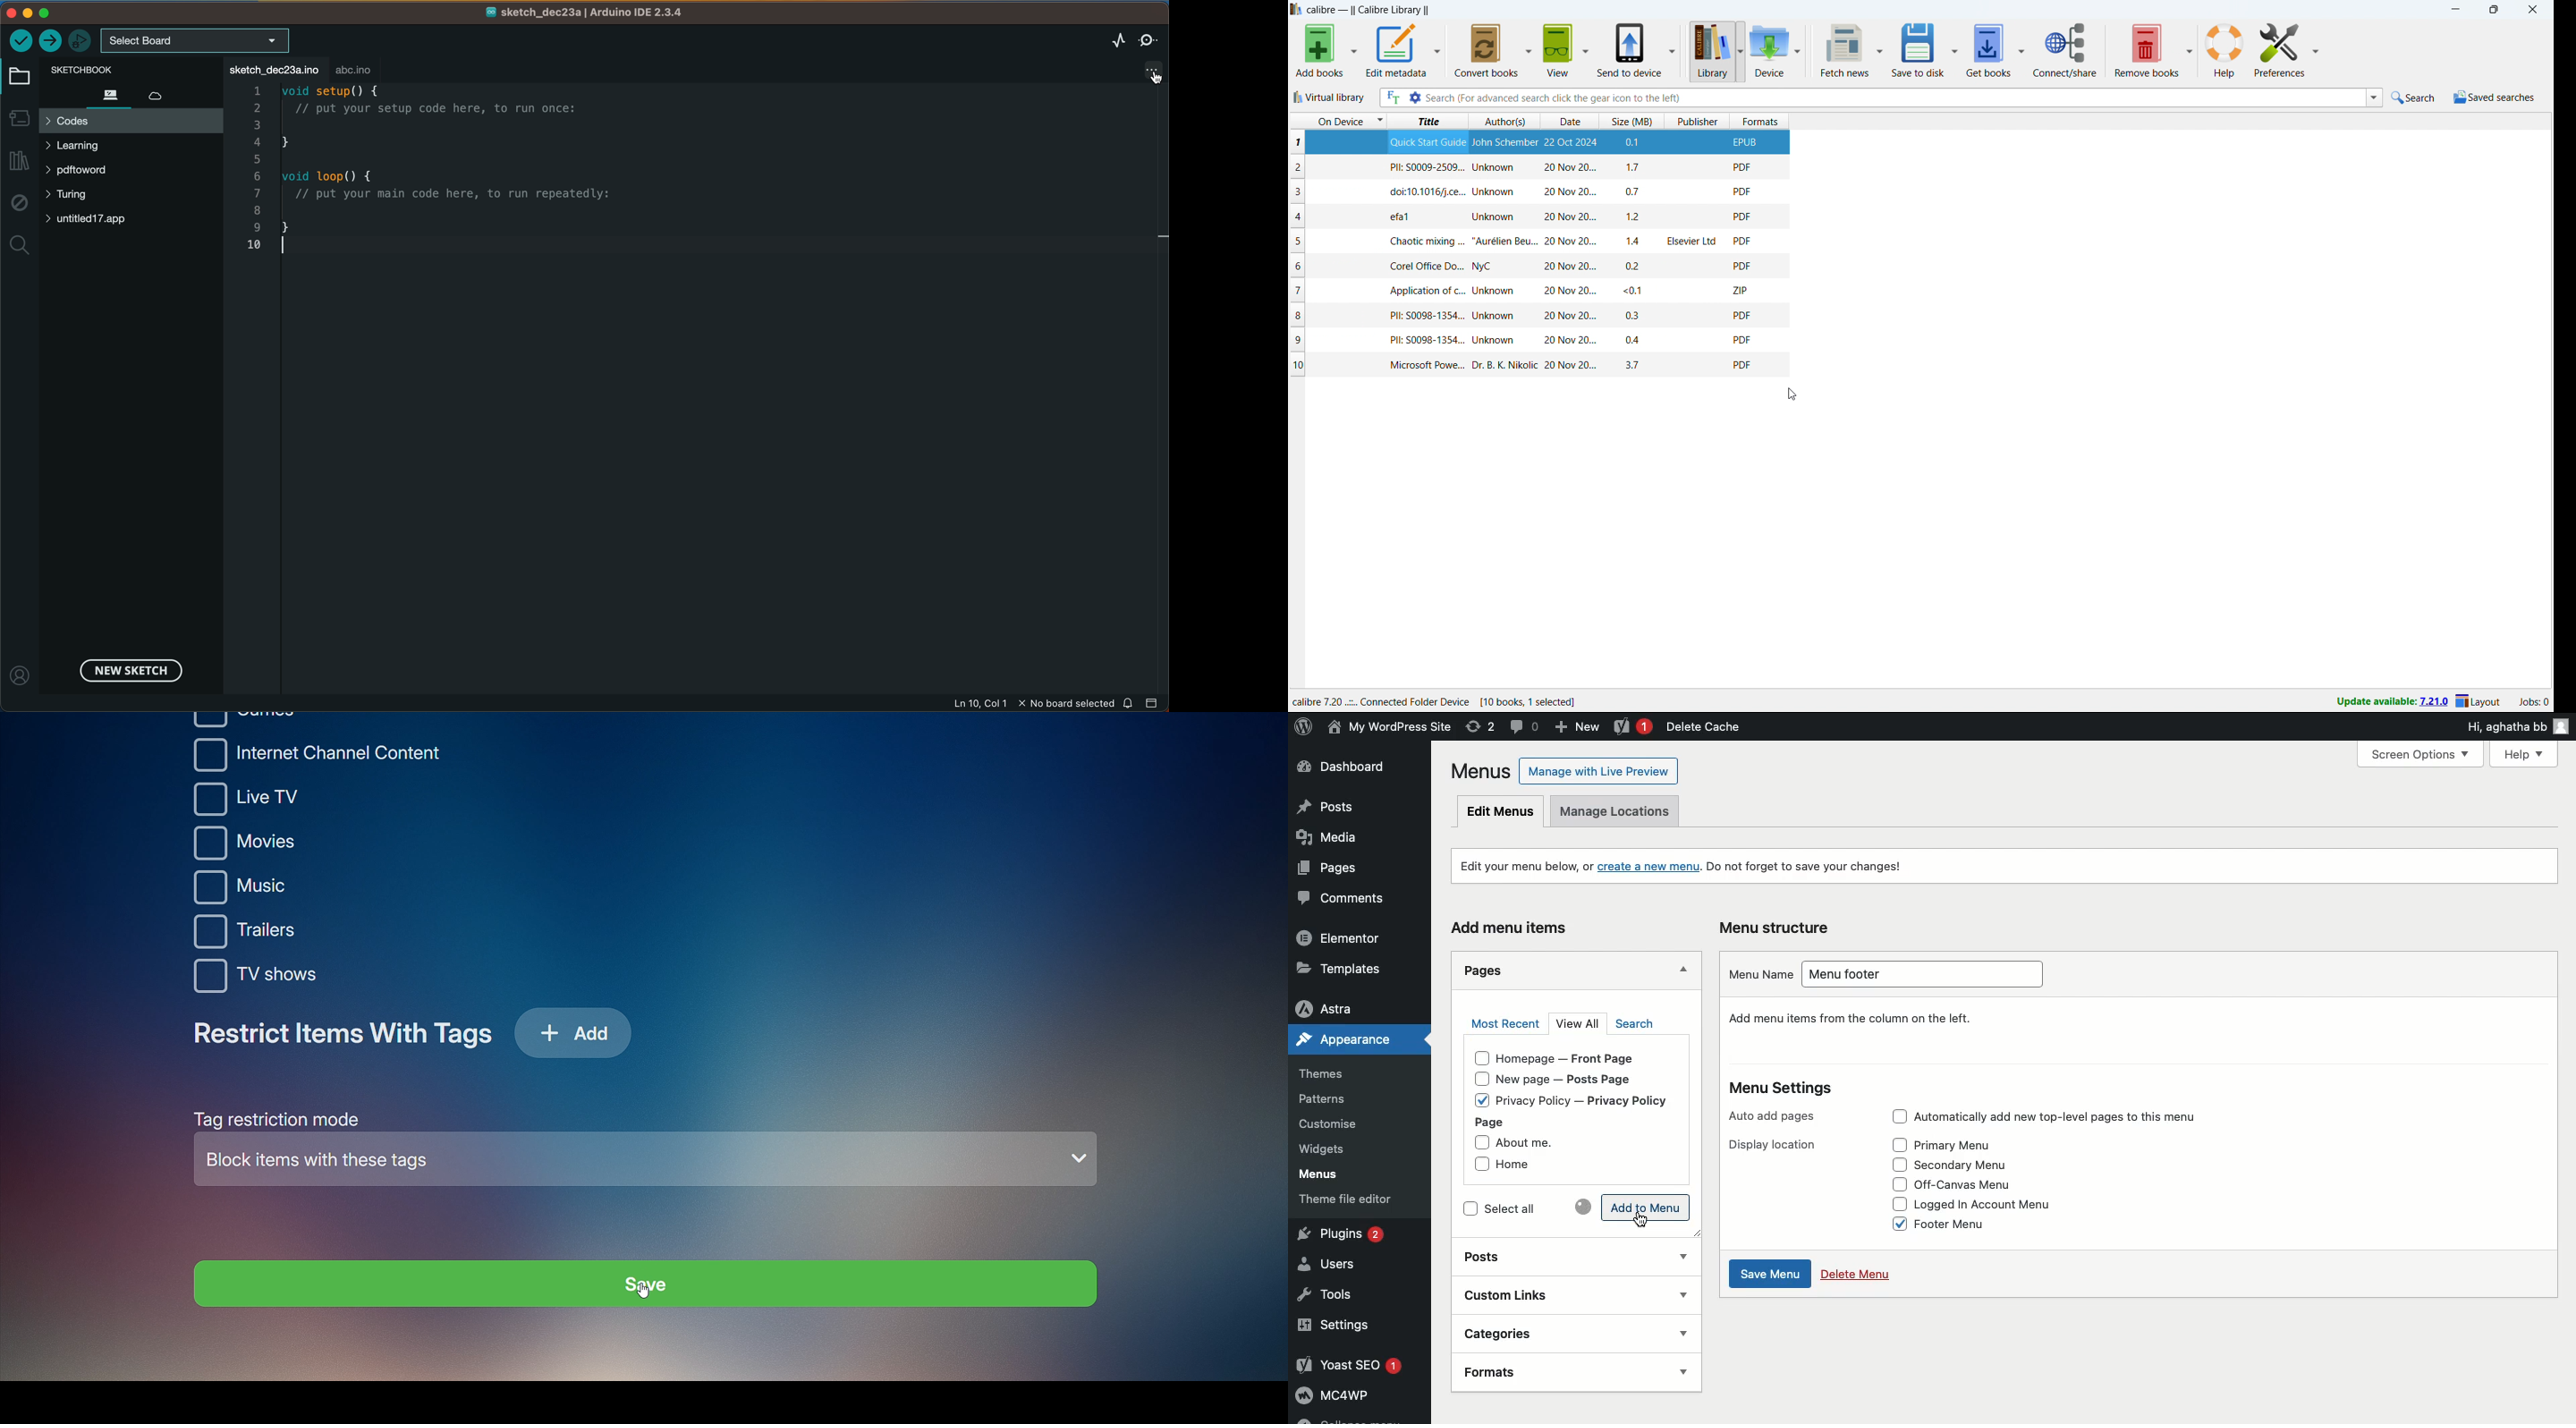 The width and height of the screenshot is (2576, 1428). I want to click on Media, so click(1336, 842).